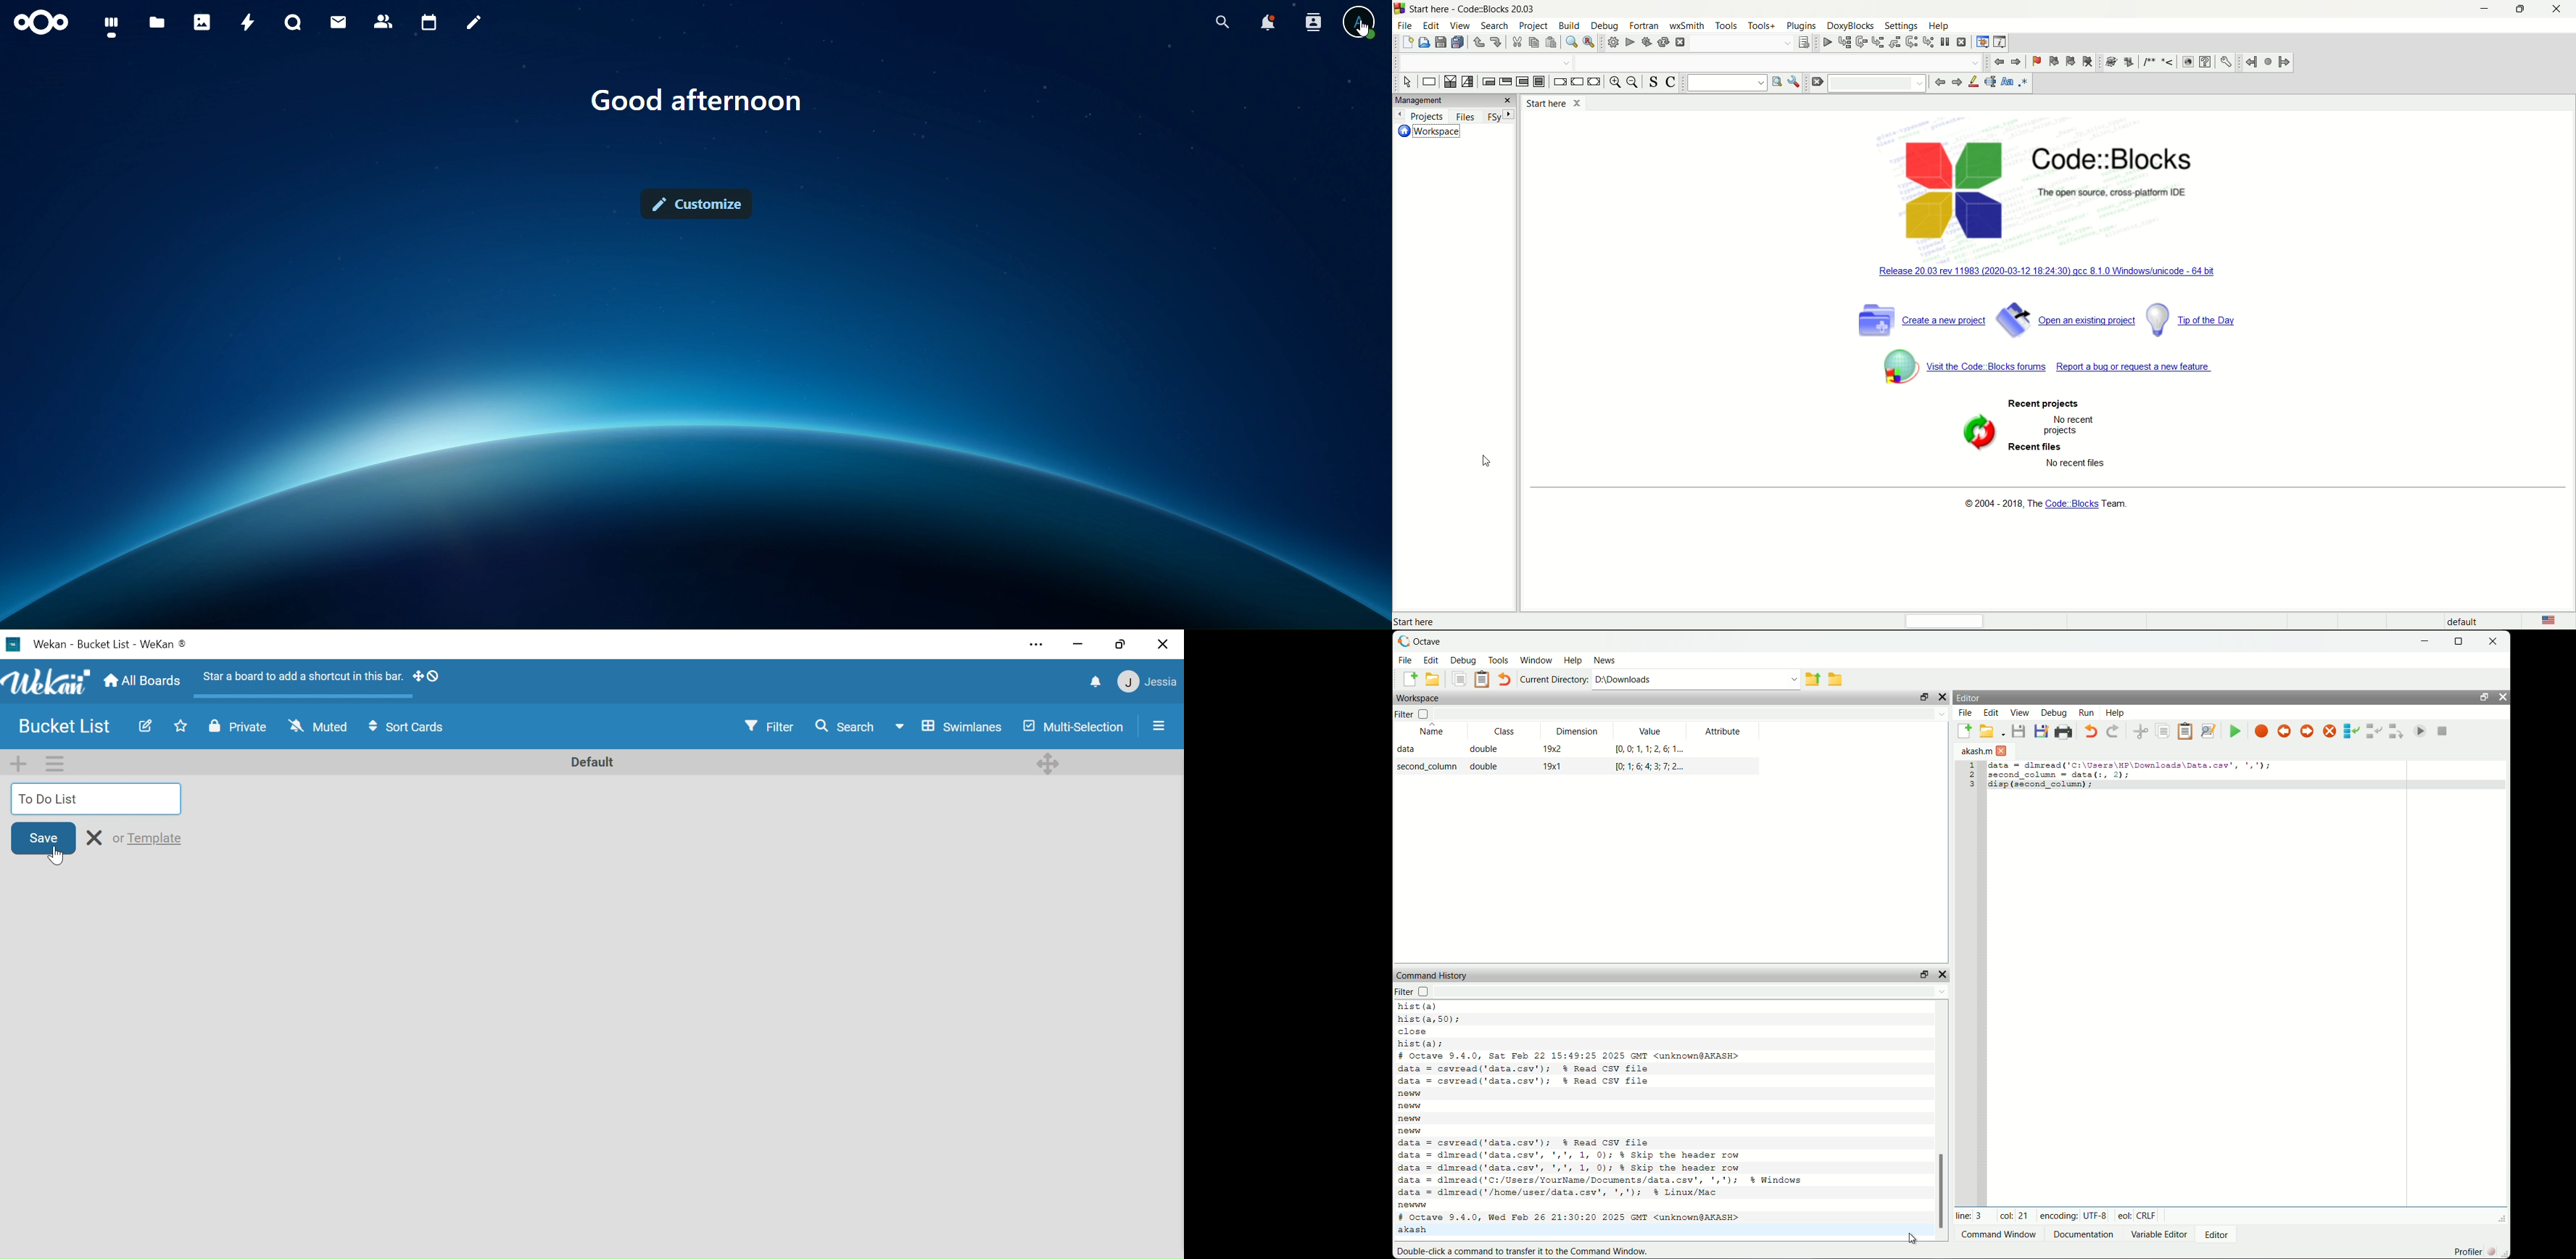  What do you see at coordinates (340, 22) in the screenshot?
I see `mail` at bounding box center [340, 22].